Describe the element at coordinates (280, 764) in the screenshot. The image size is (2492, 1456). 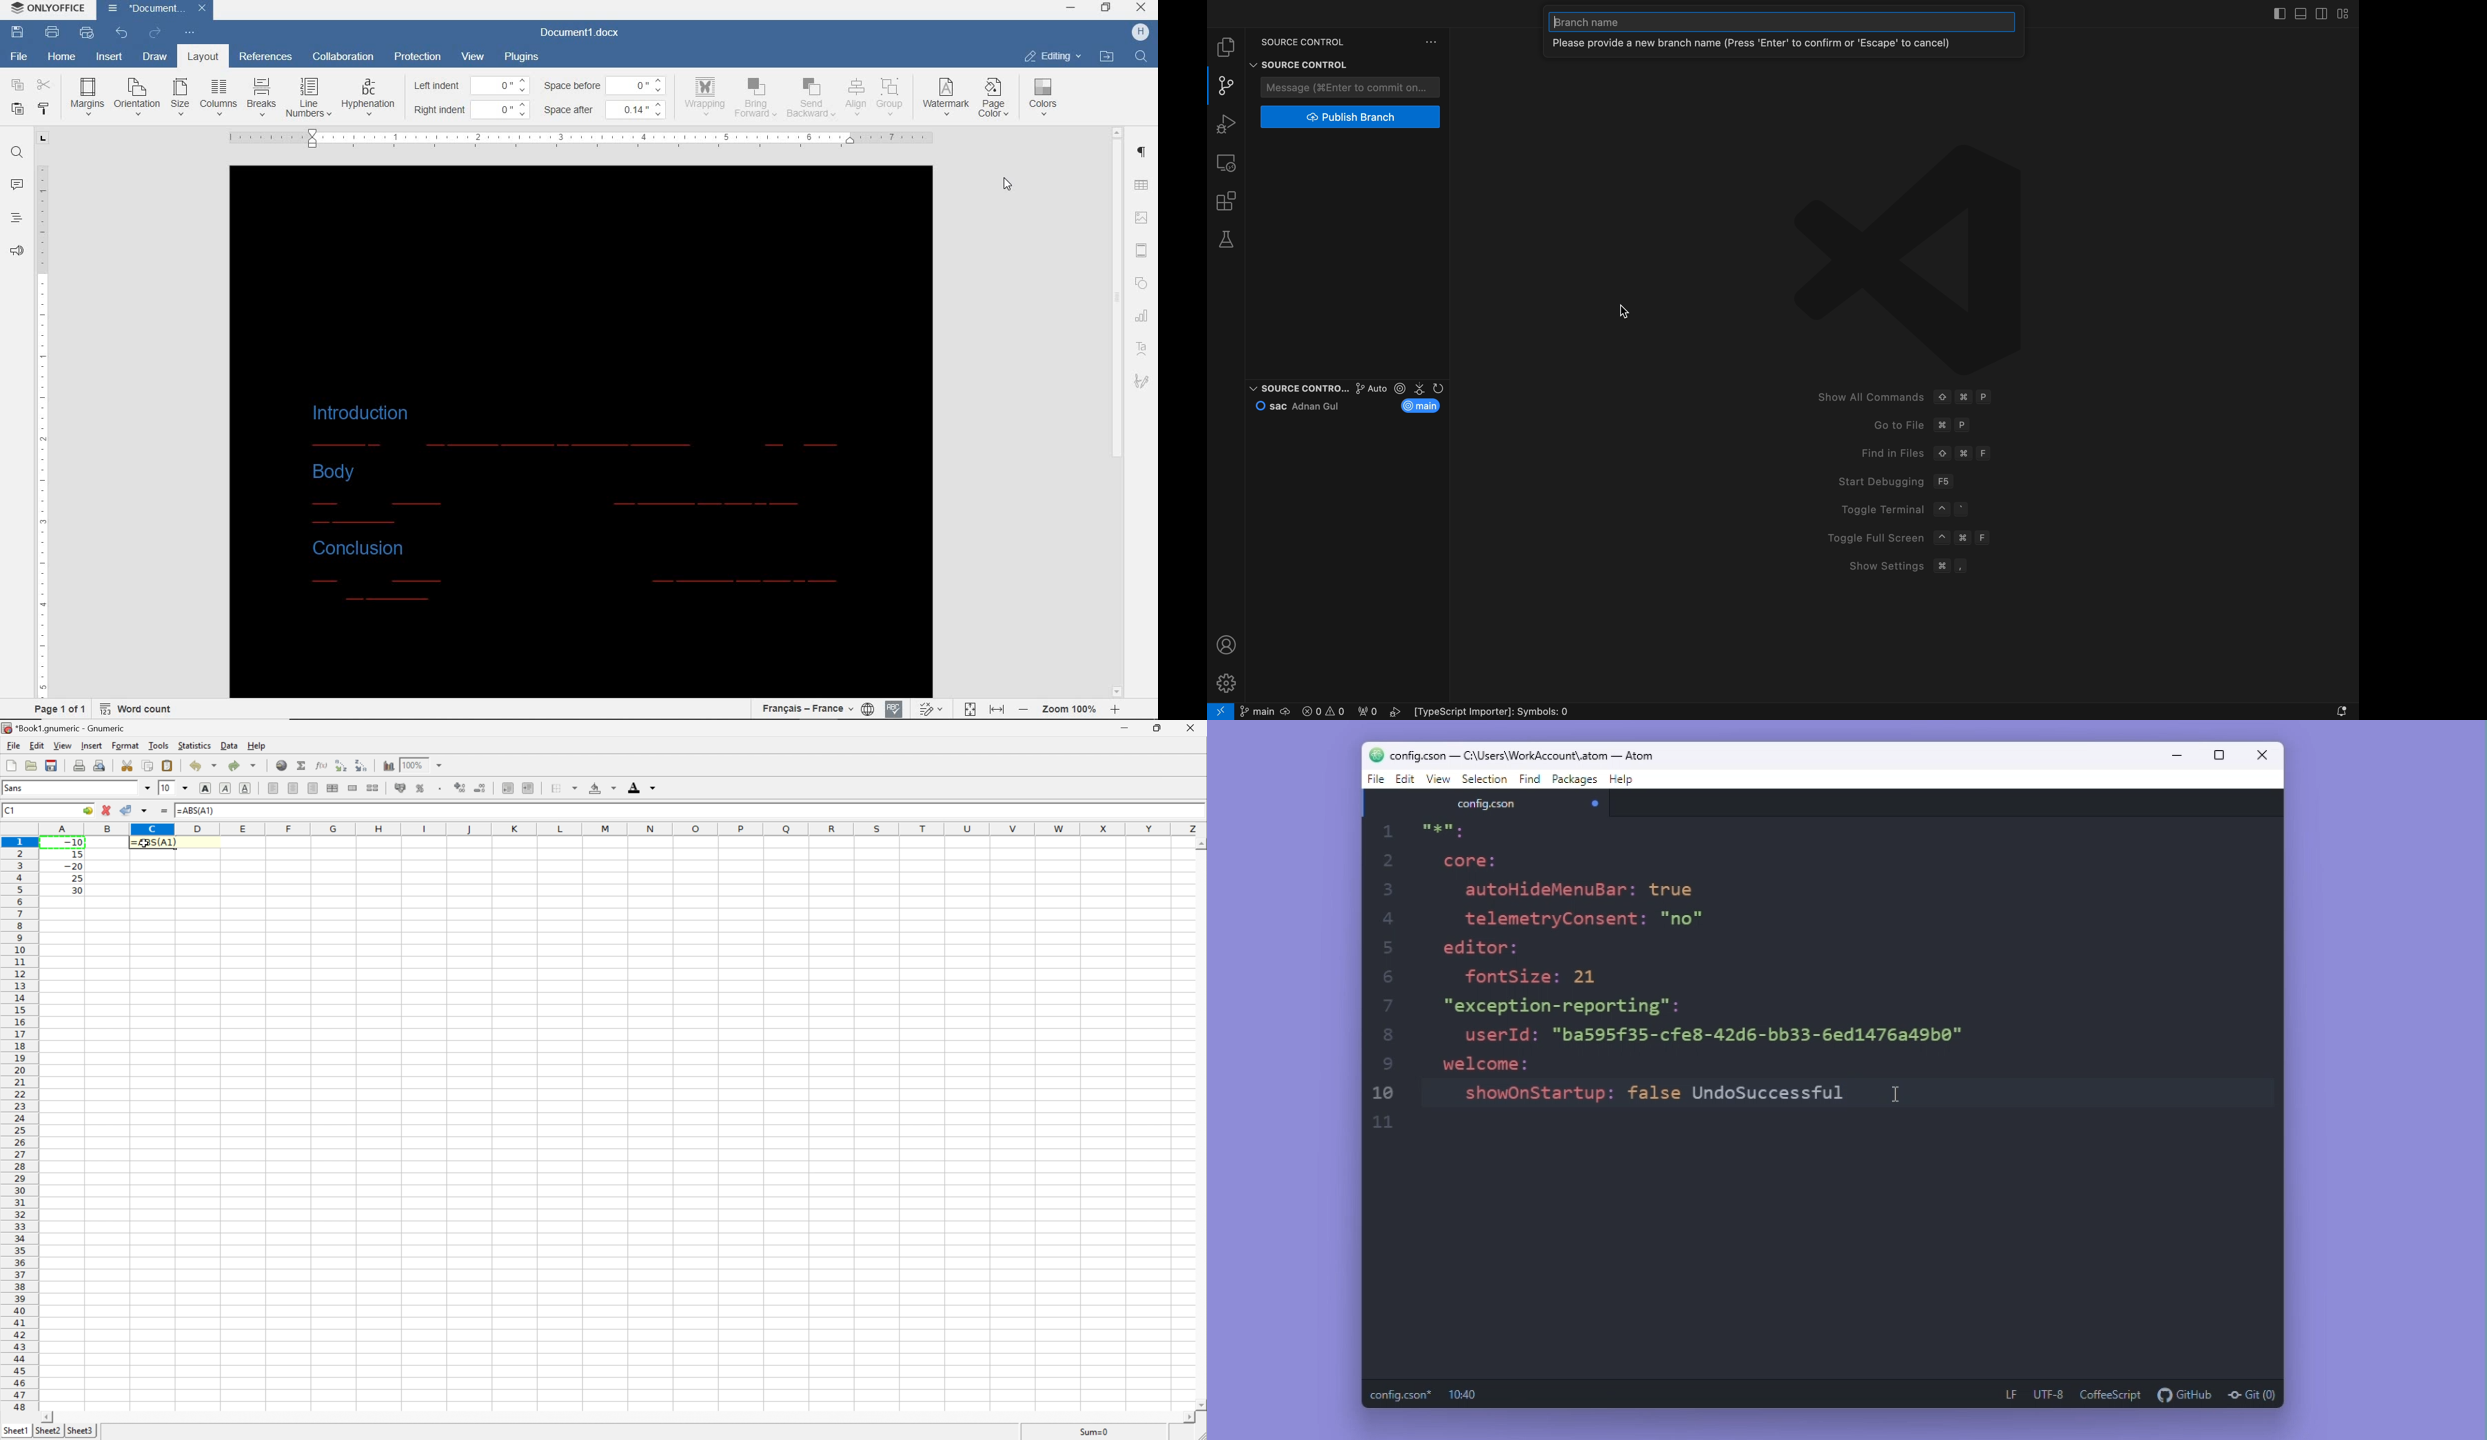
I see `Insert hyperlink` at that location.